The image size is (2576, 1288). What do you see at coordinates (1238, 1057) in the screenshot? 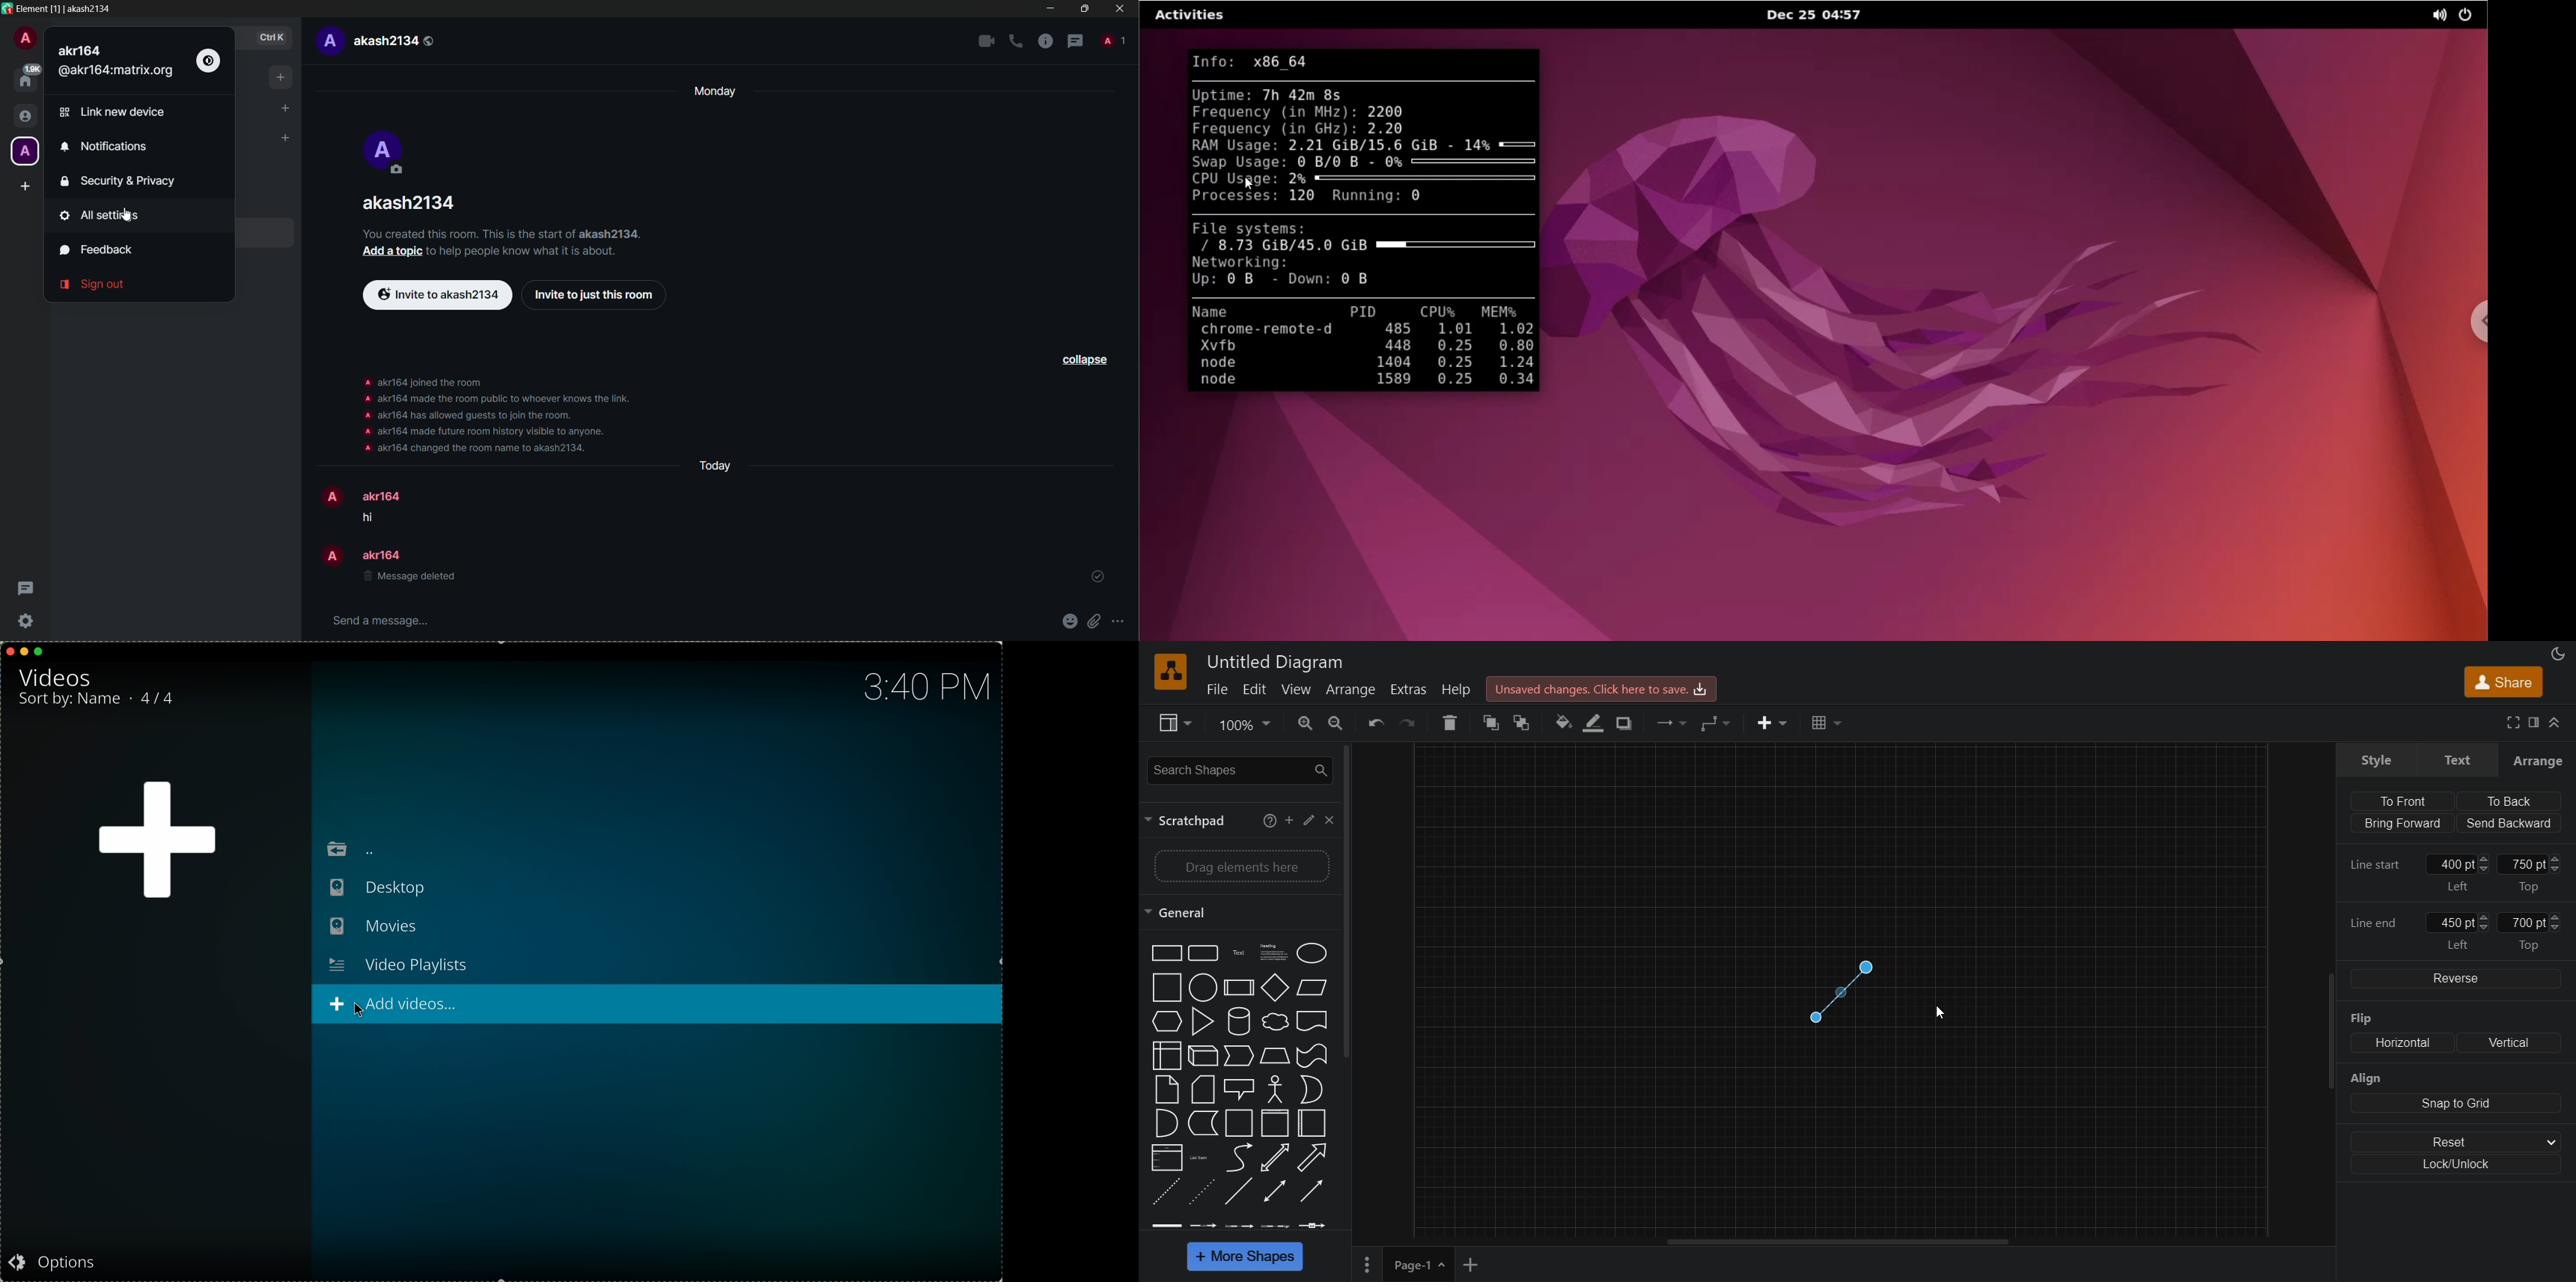
I see `Step` at bounding box center [1238, 1057].